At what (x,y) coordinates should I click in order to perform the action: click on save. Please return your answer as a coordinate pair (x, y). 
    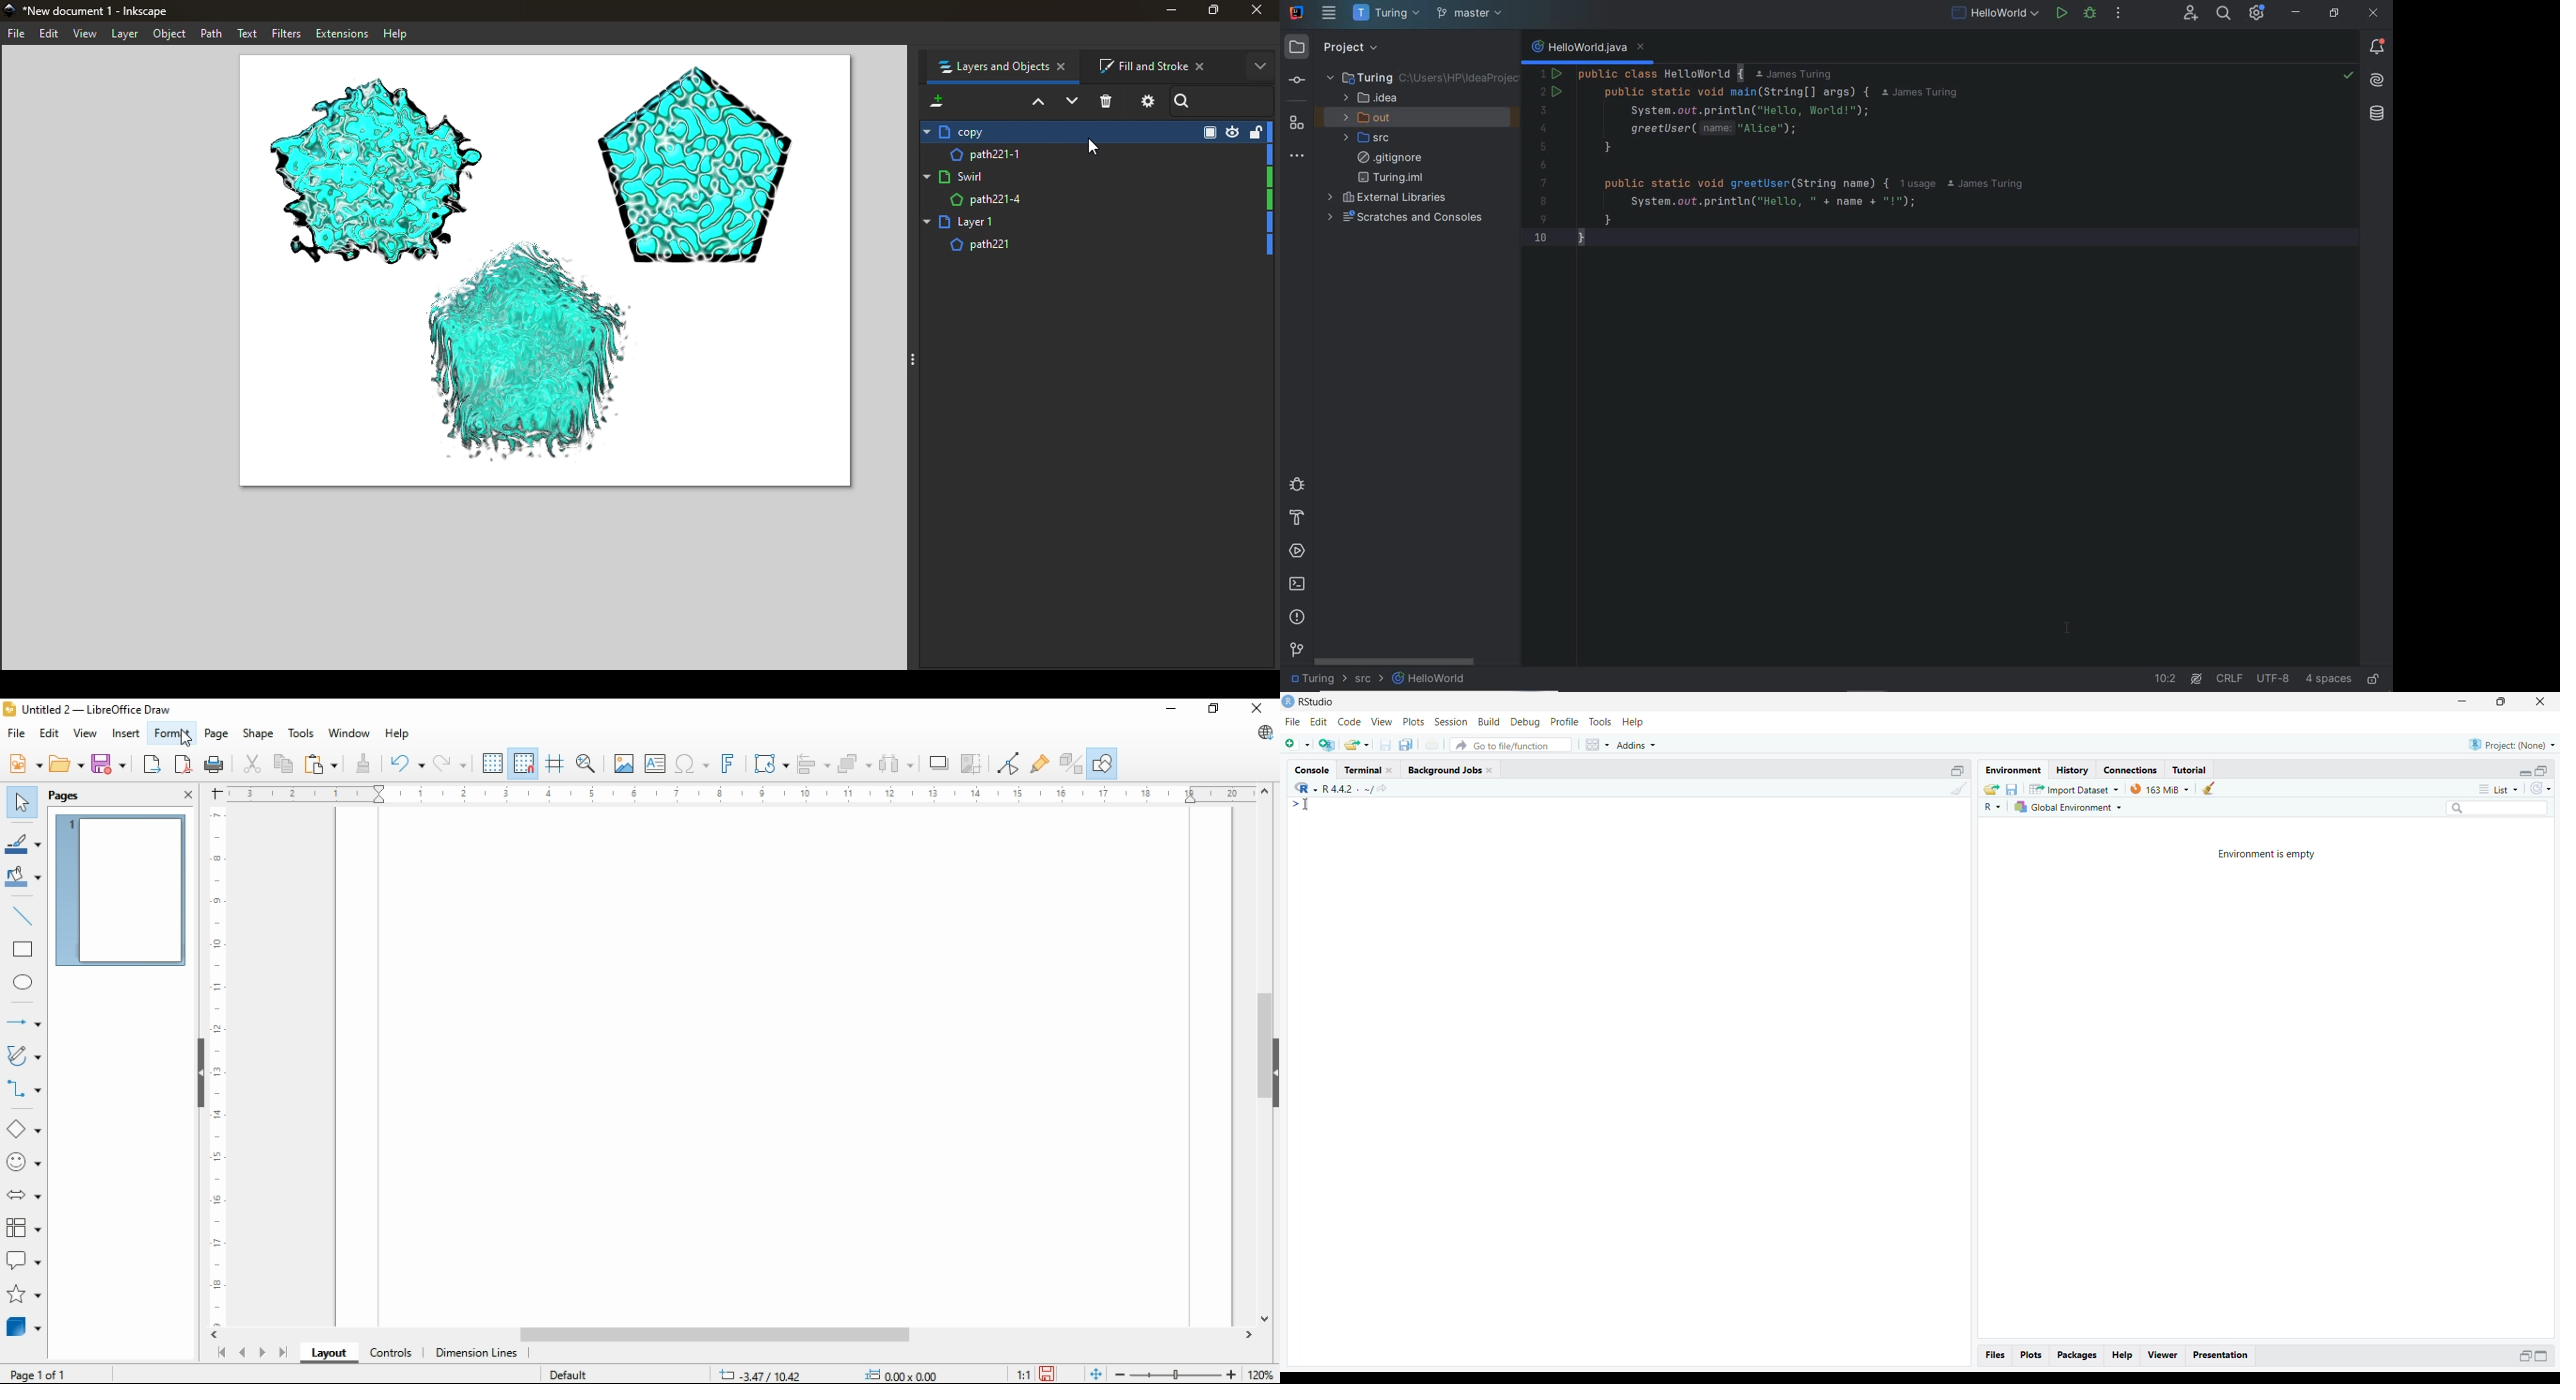
    Looking at the image, I should click on (1046, 1374).